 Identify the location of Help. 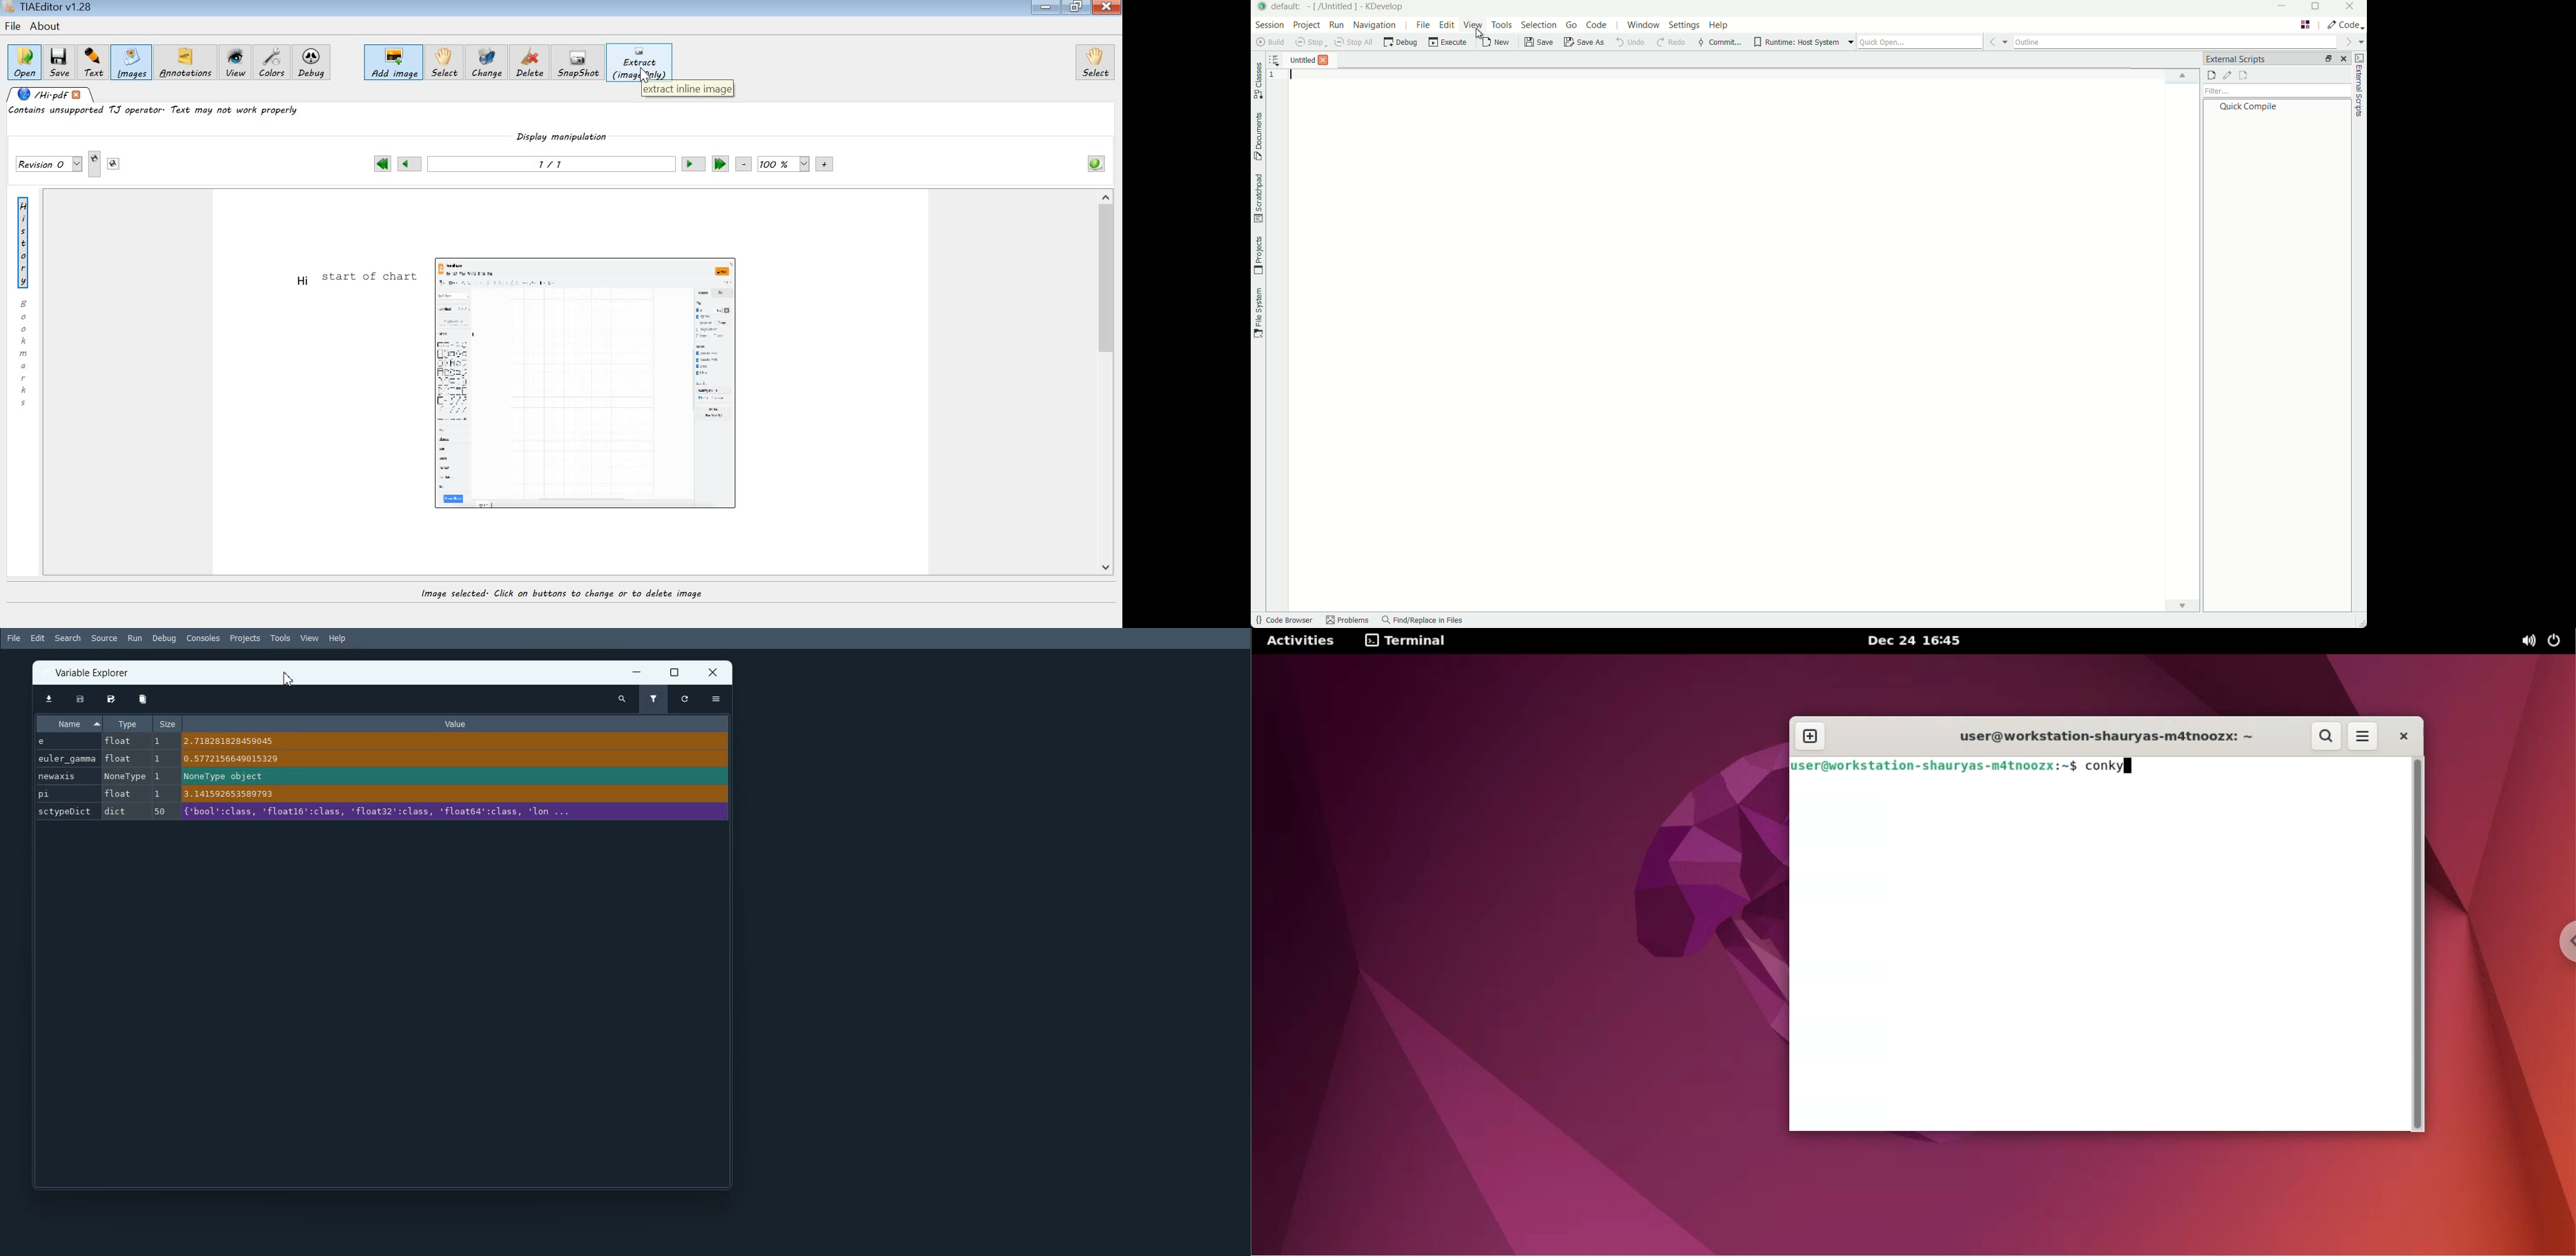
(338, 638).